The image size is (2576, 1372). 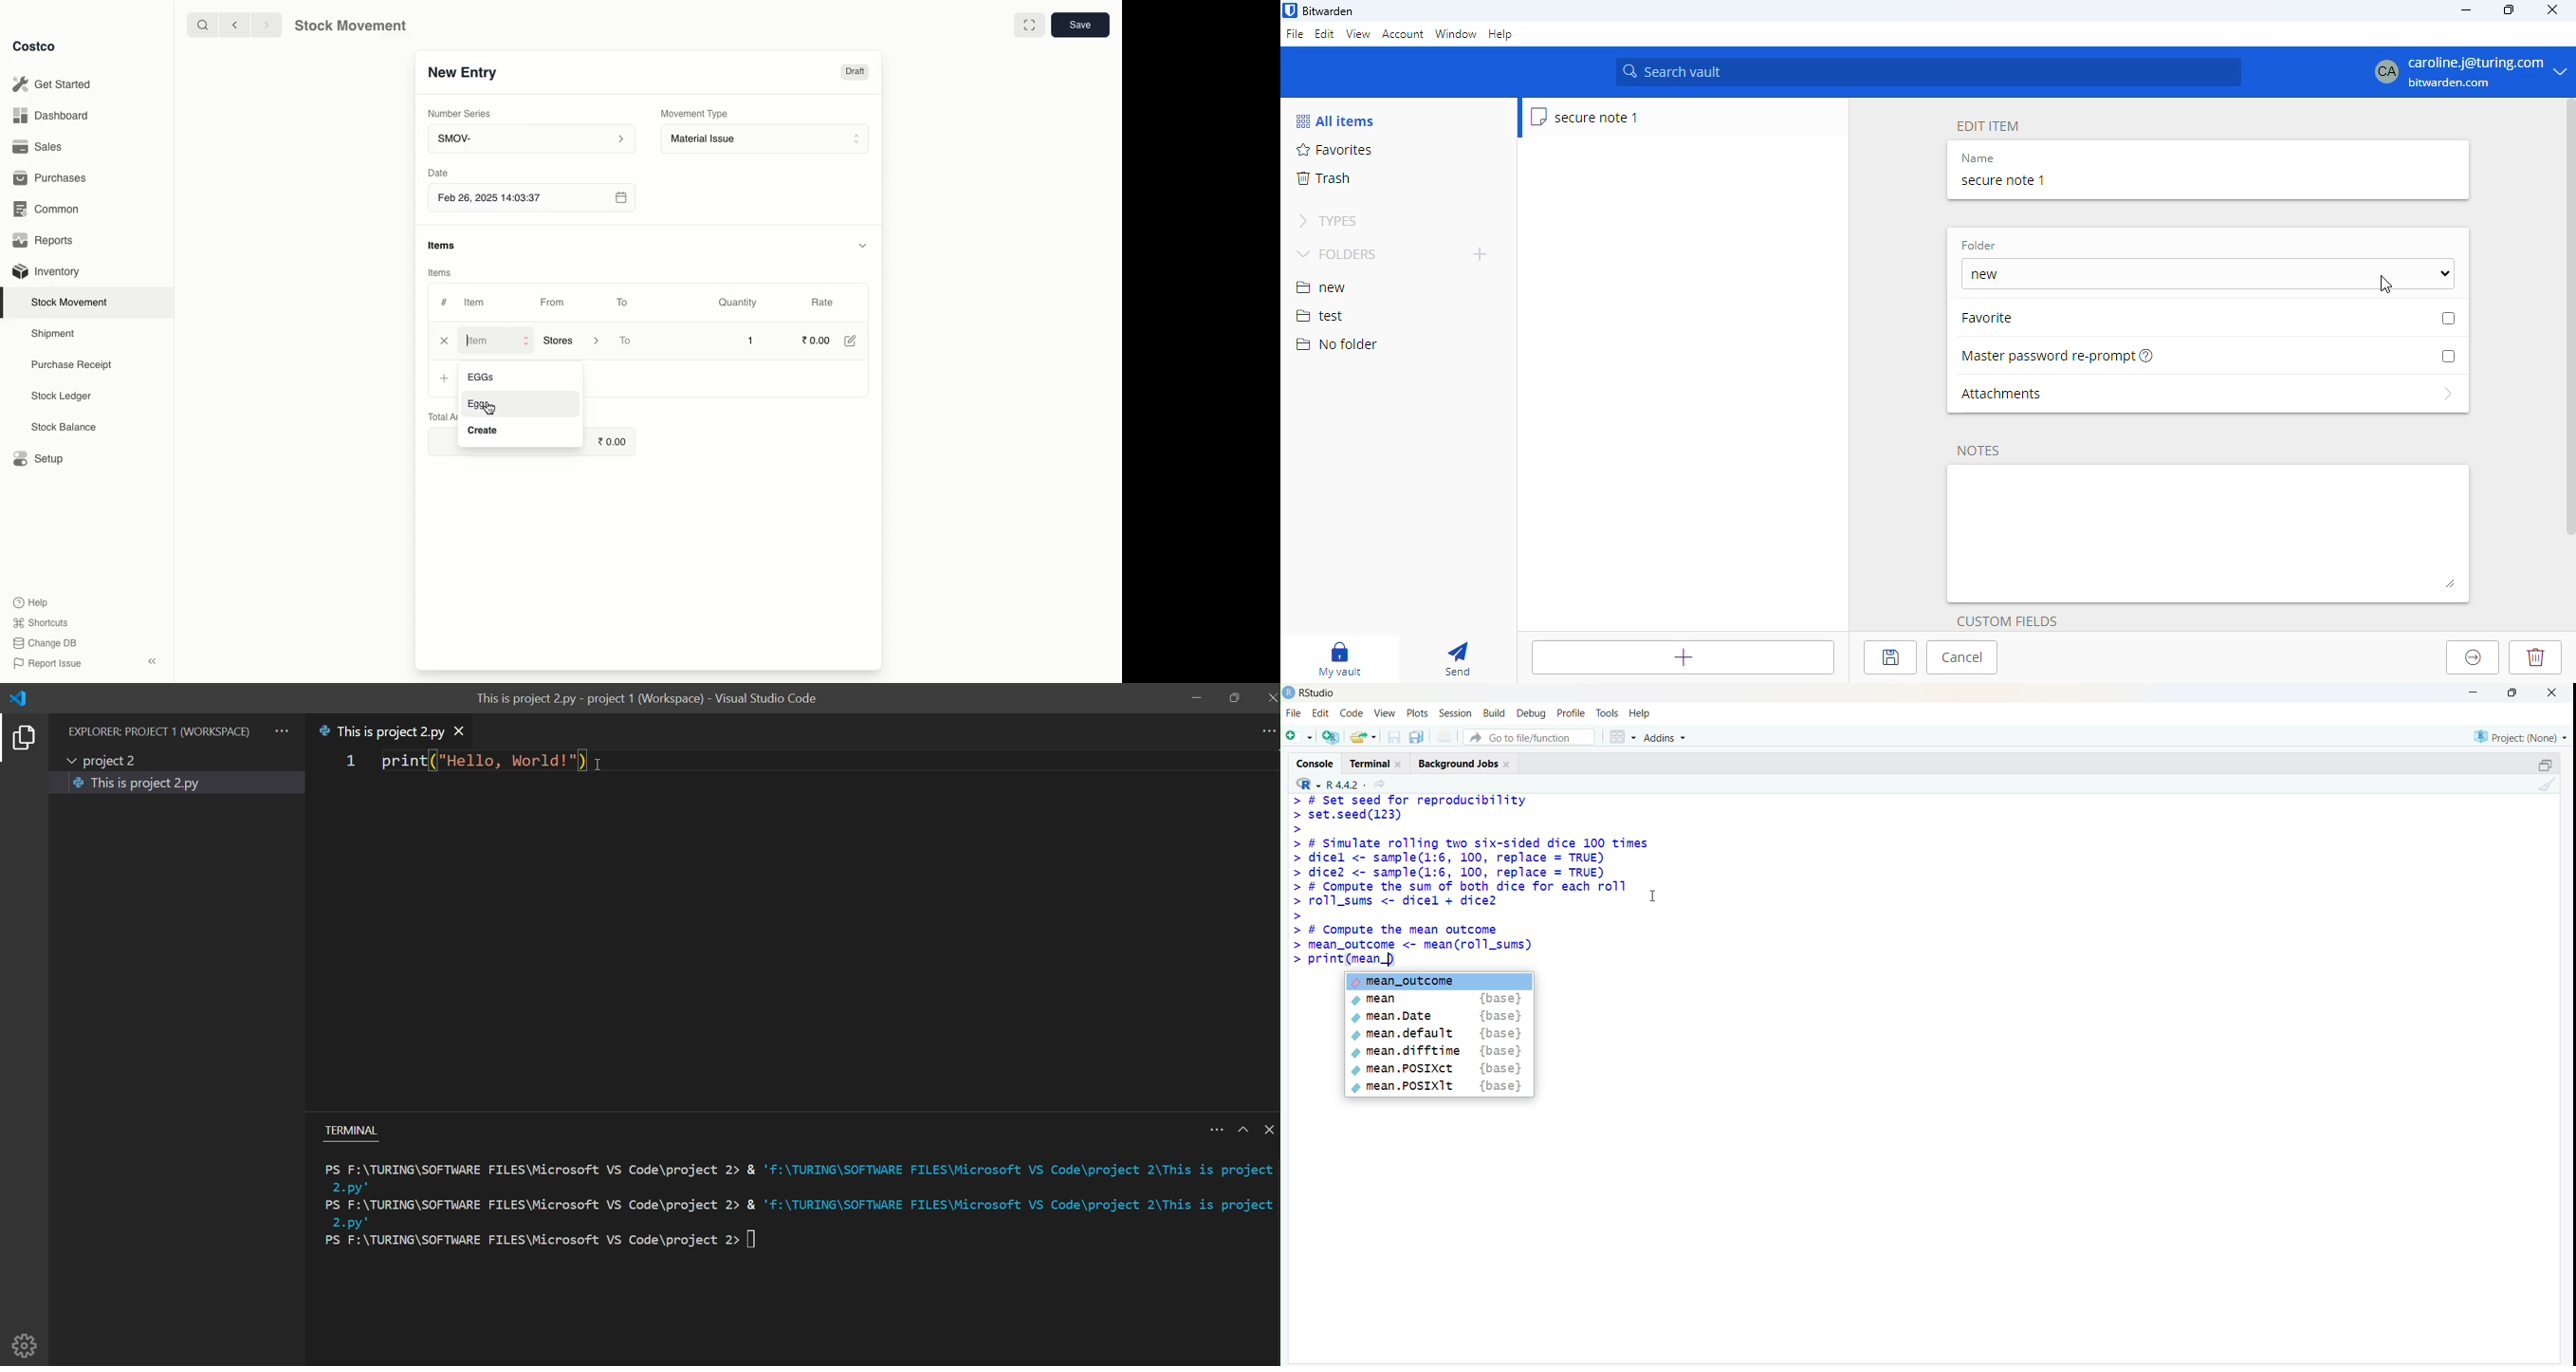 What do you see at coordinates (1328, 221) in the screenshot?
I see `types` at bounding box center [1328, 221].